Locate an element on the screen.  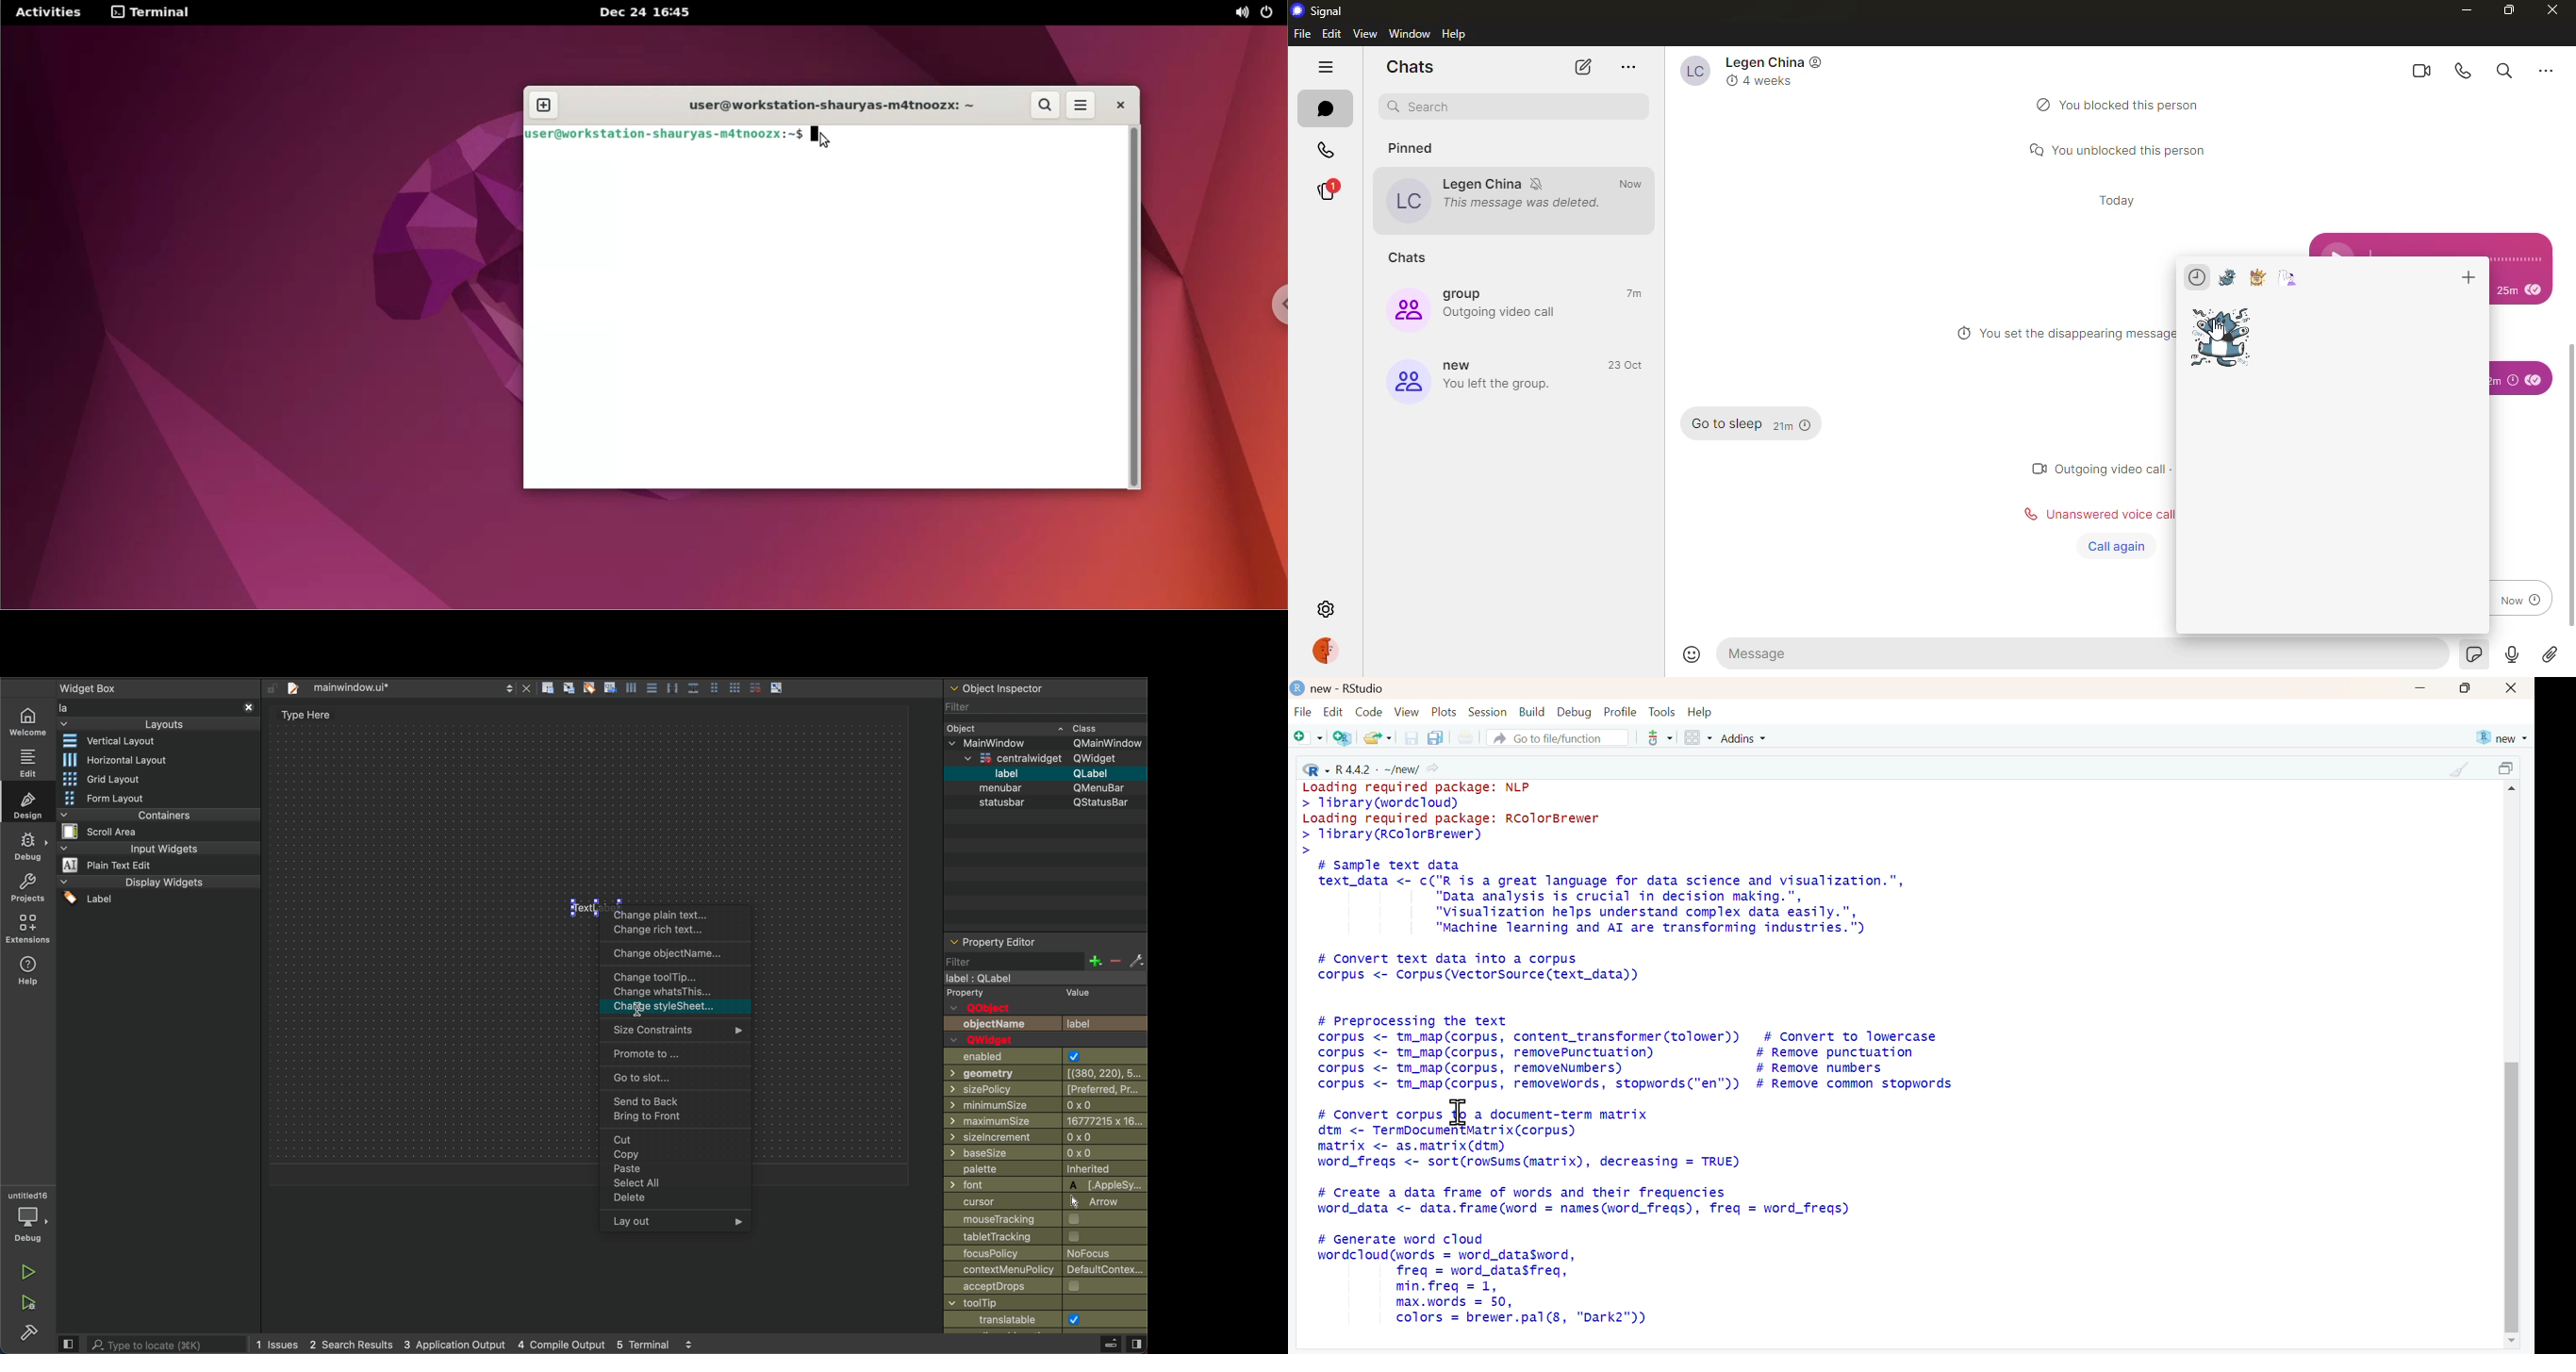
clock logo is located at coordinates (1730, 80).